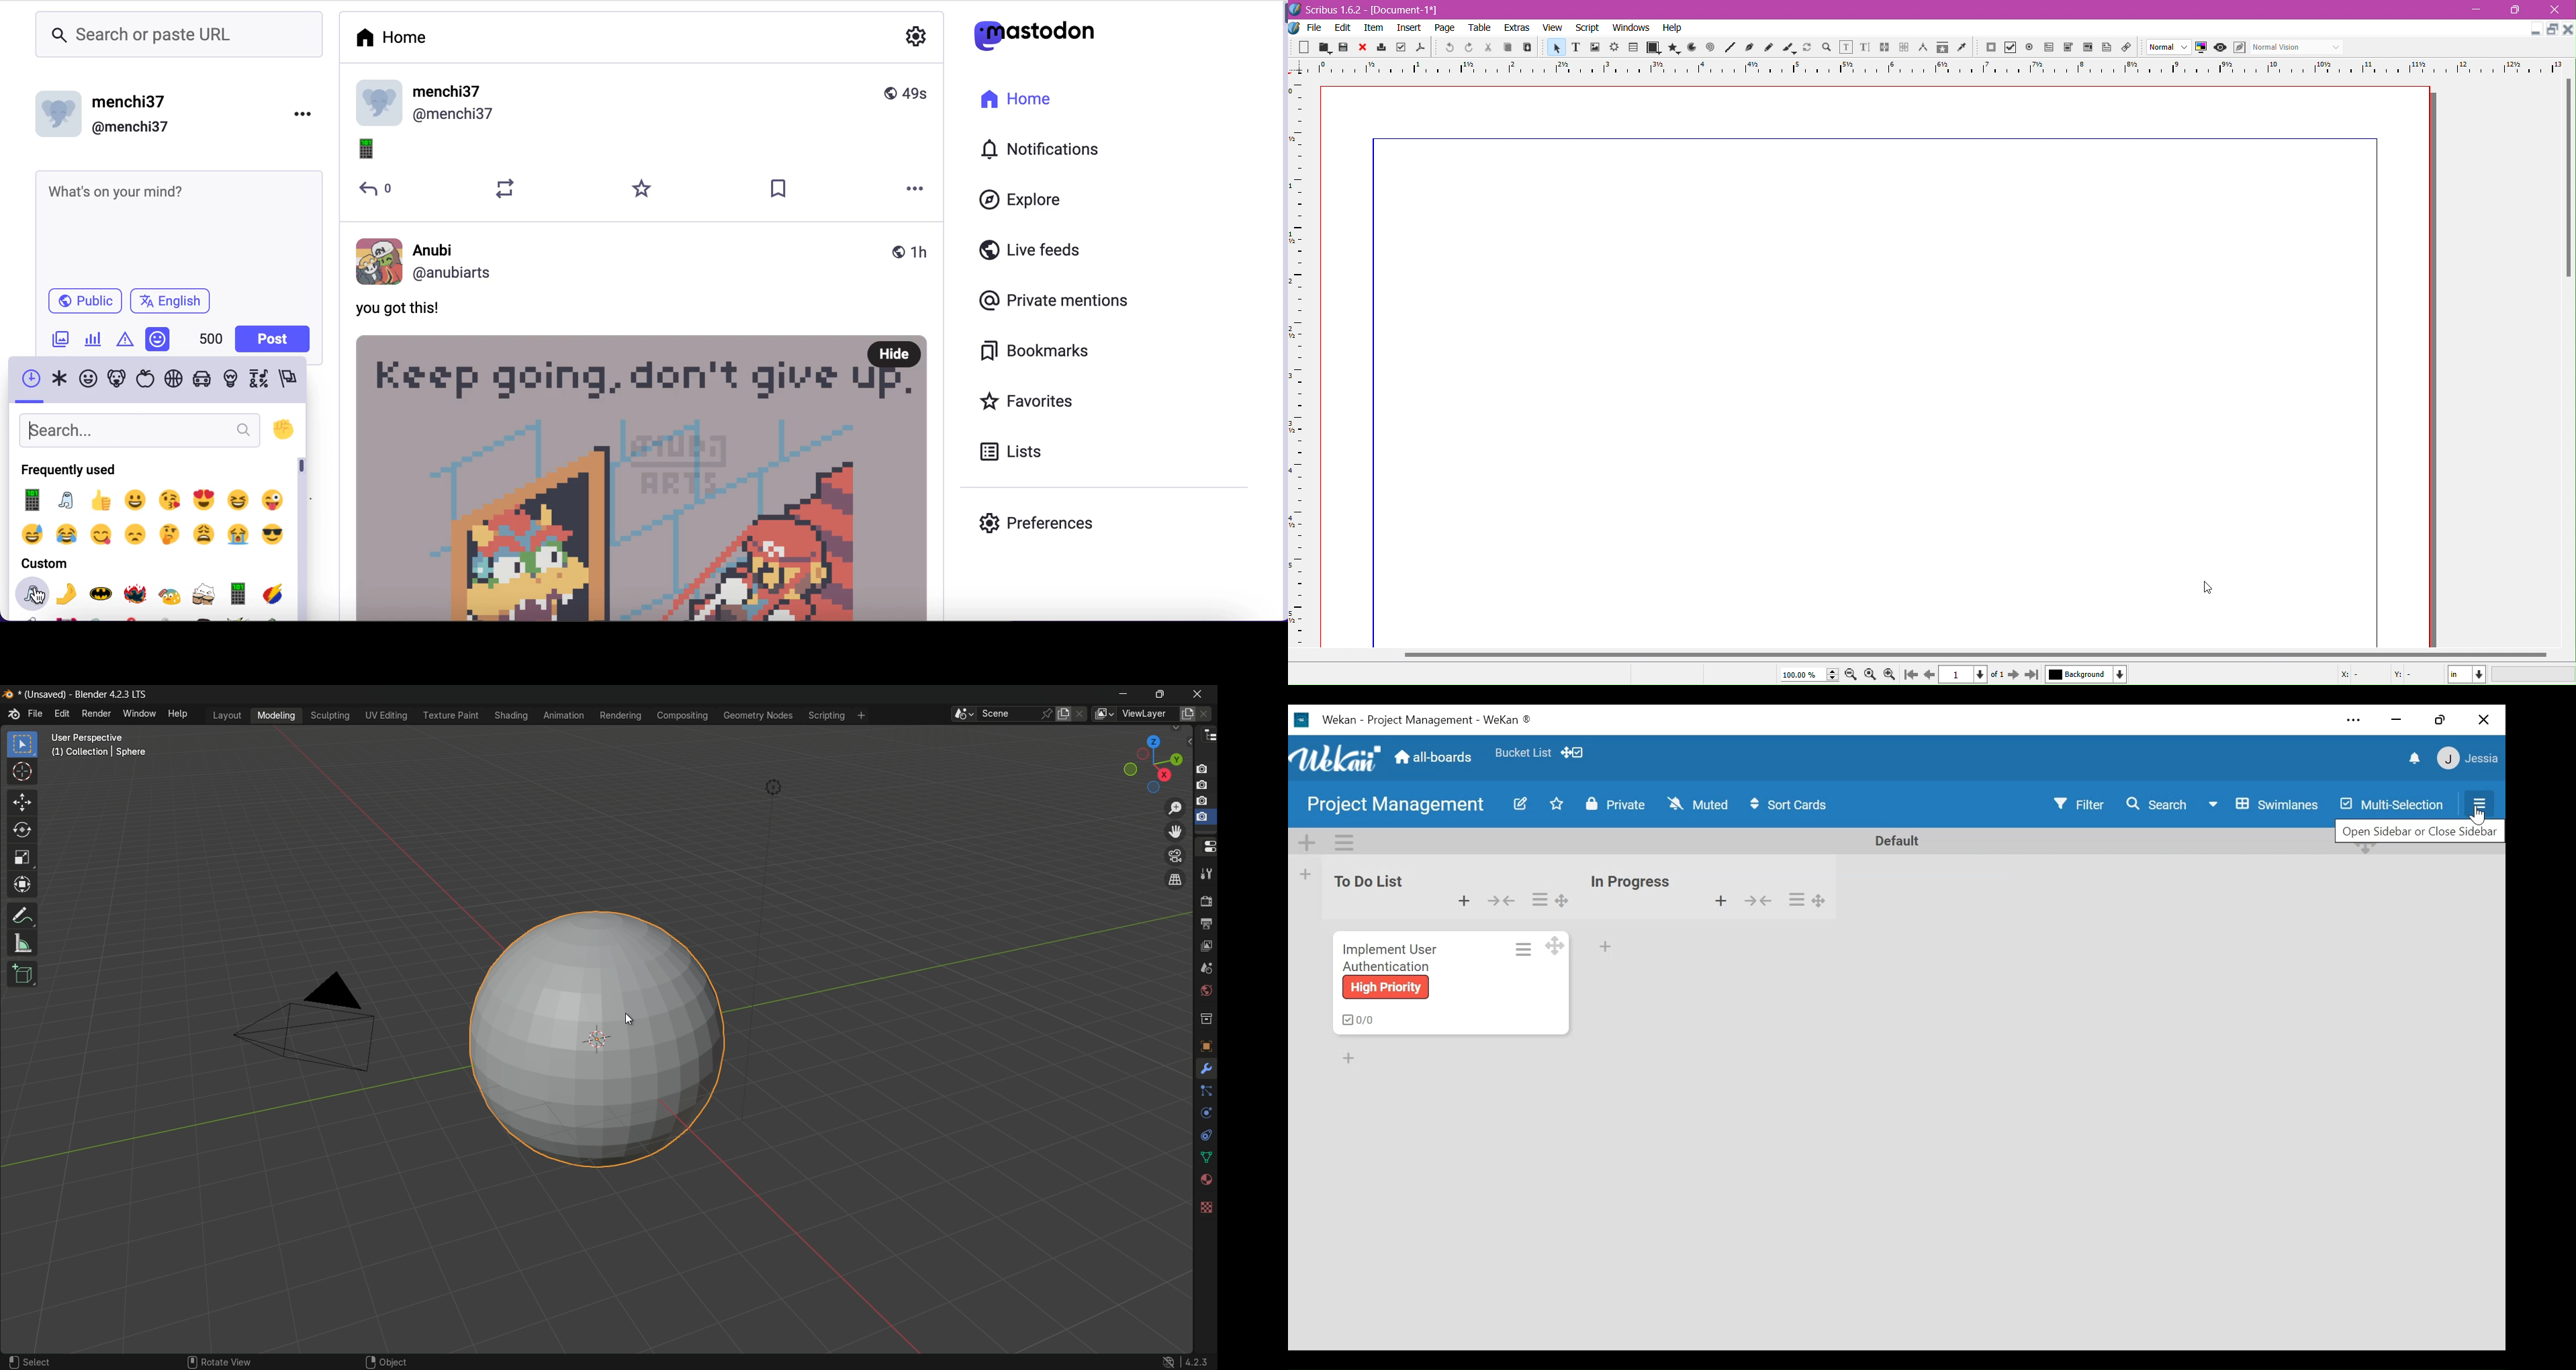 The height and width of the screenshot is (1372, 2576). What do you see at coordinates (139, 429) in the screenshot?
I see `search` at bounding box center [139, 429].